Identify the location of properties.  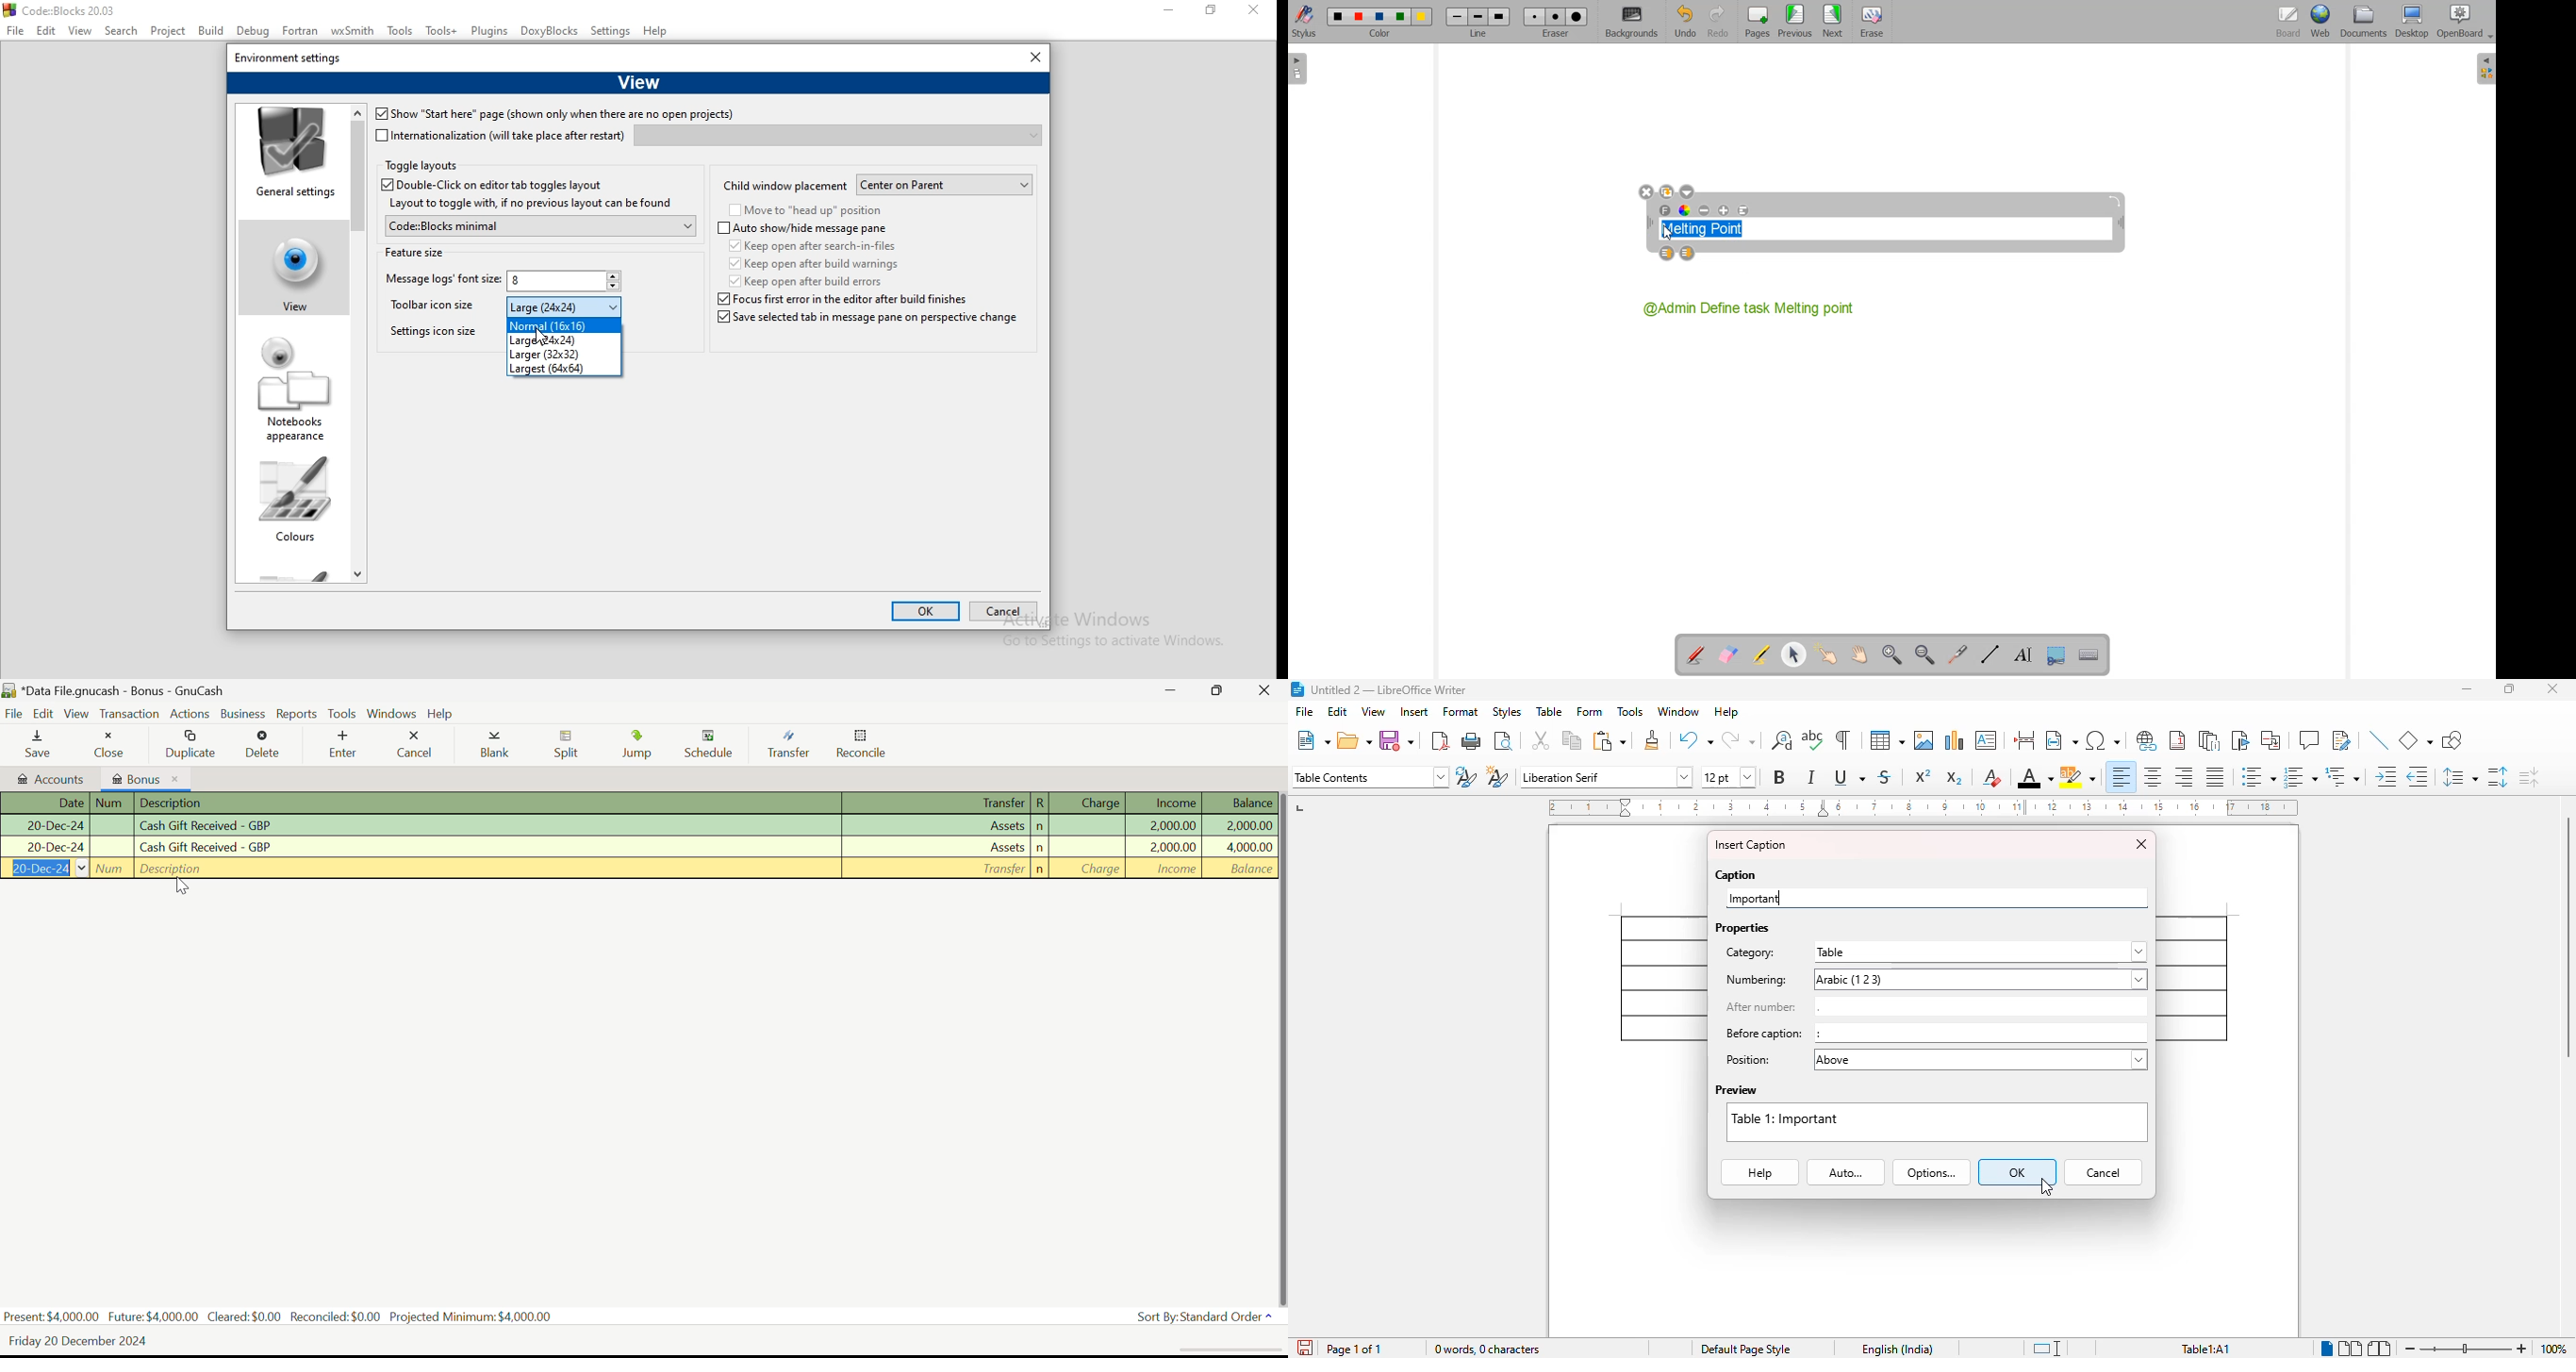
(1742, 928).